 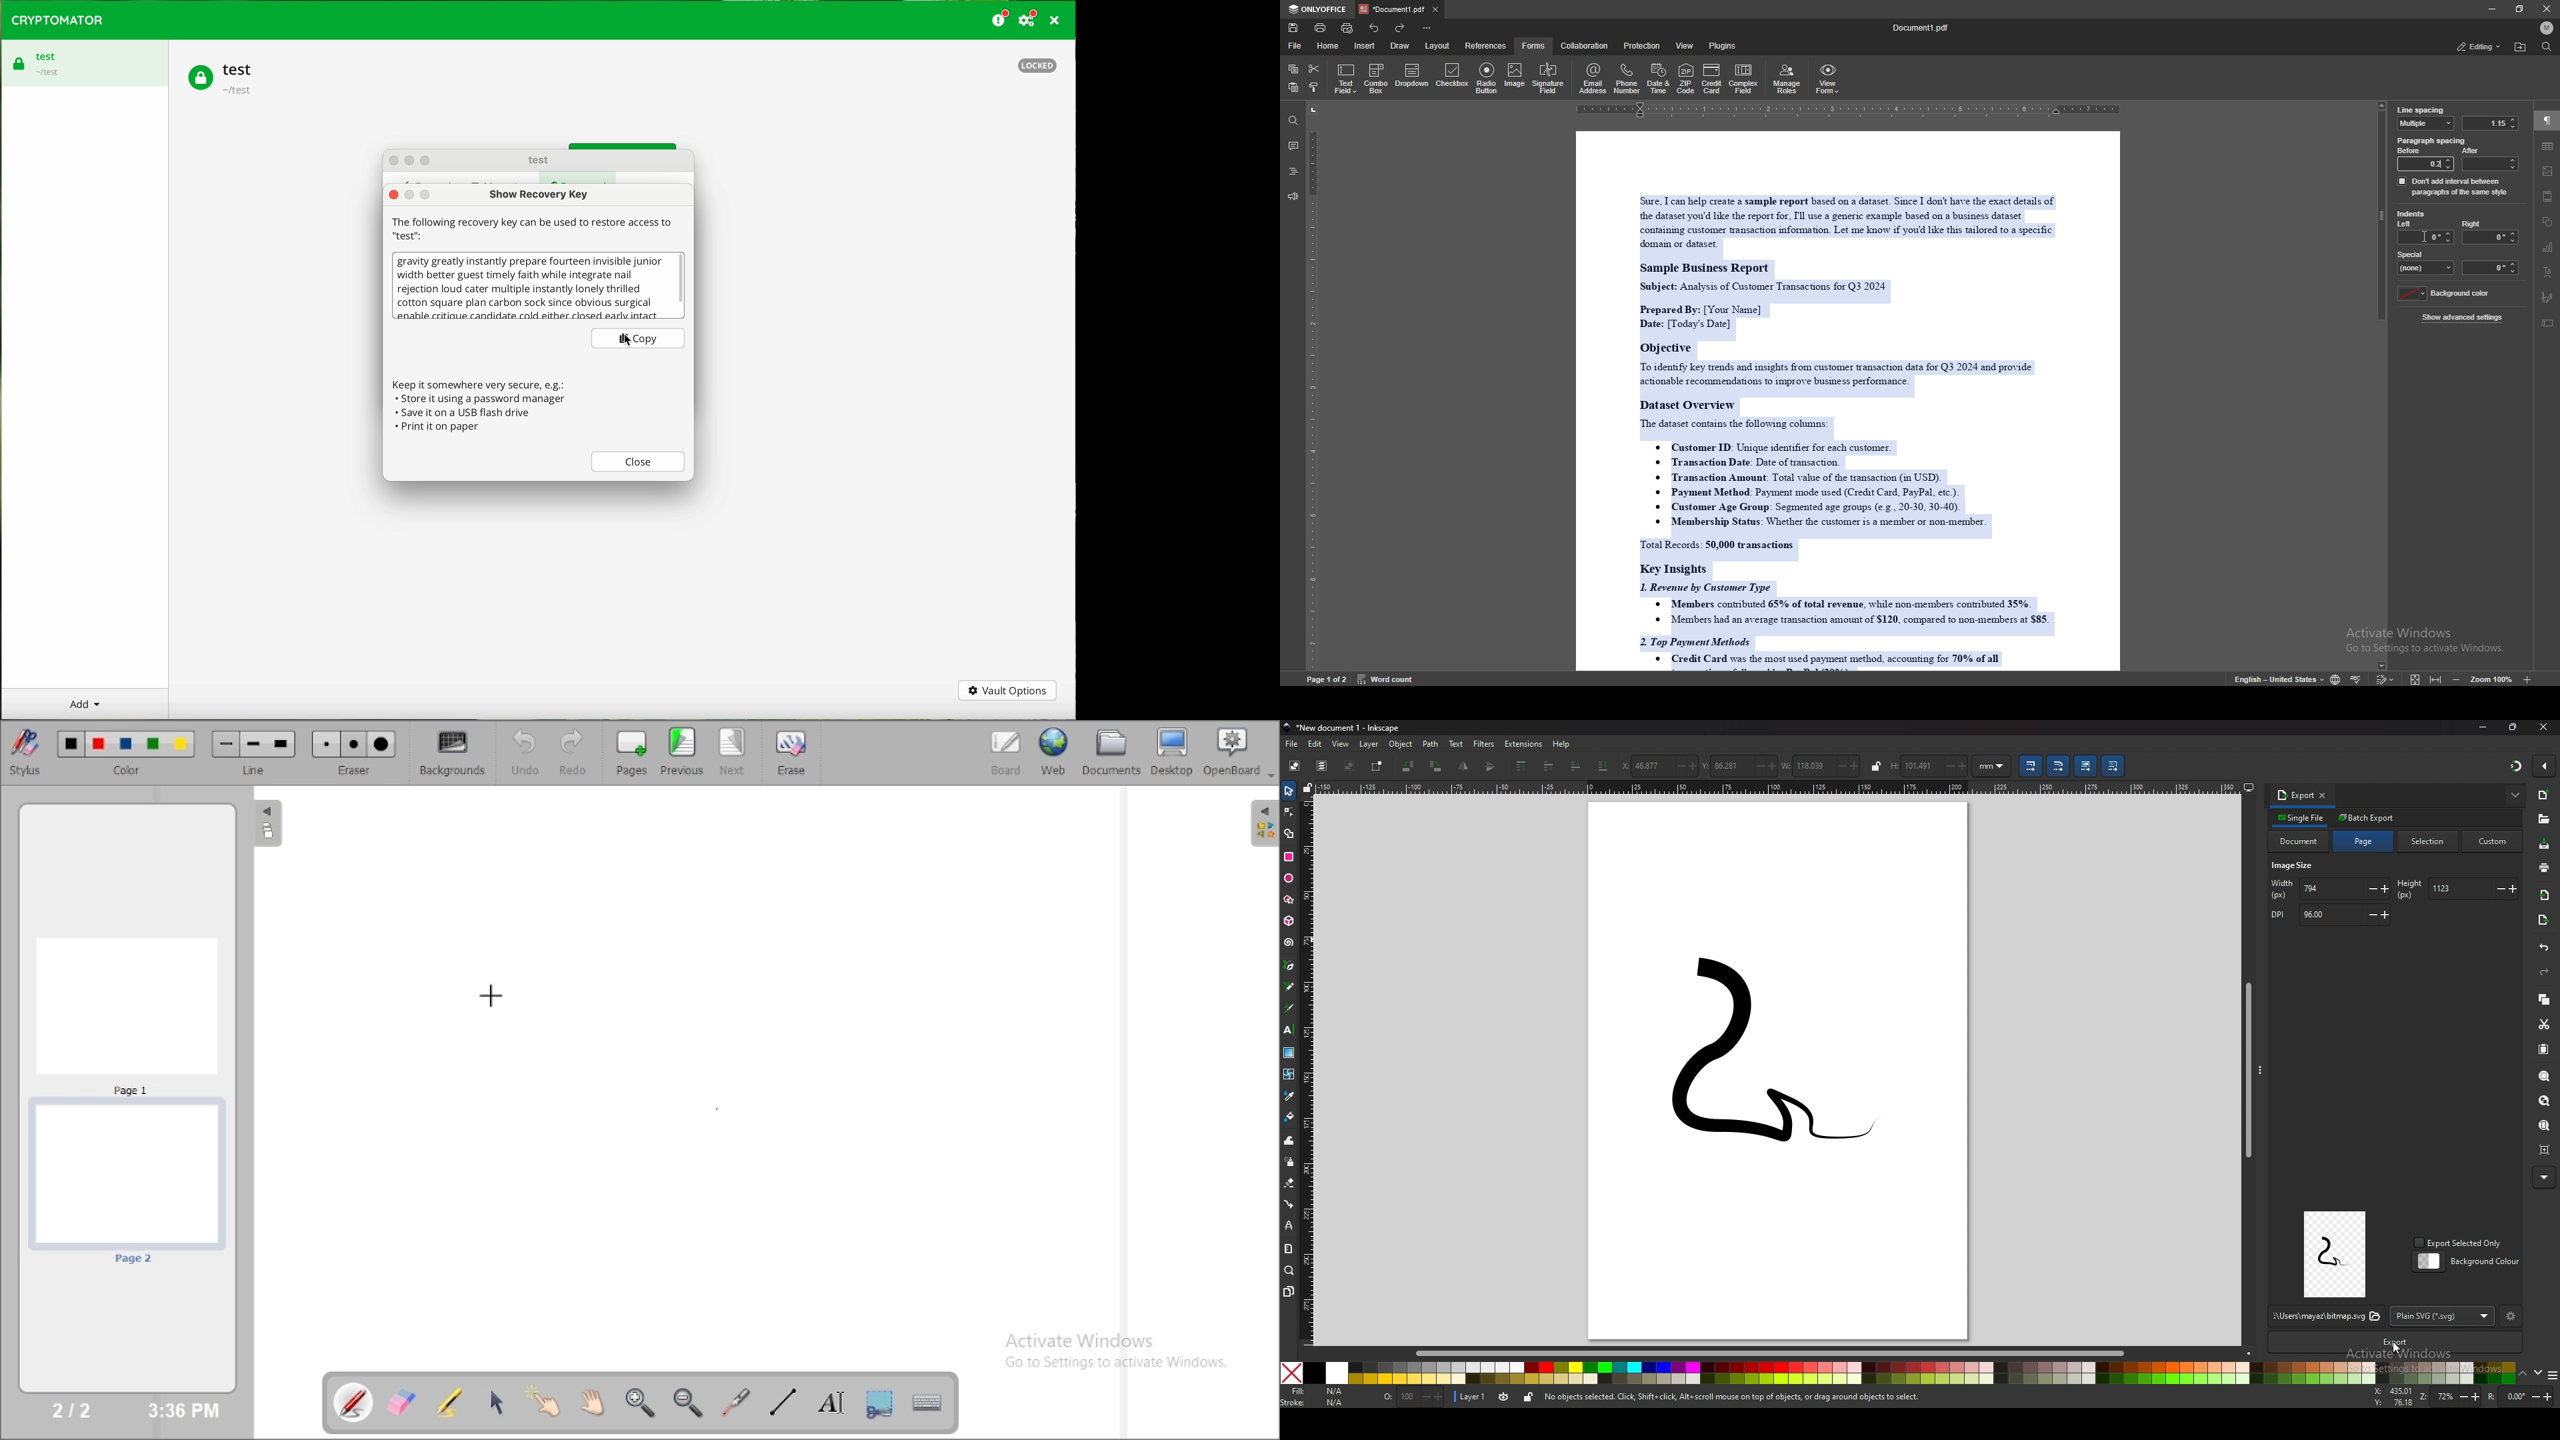 I want to click on indents, so click(x=2411, y=215).